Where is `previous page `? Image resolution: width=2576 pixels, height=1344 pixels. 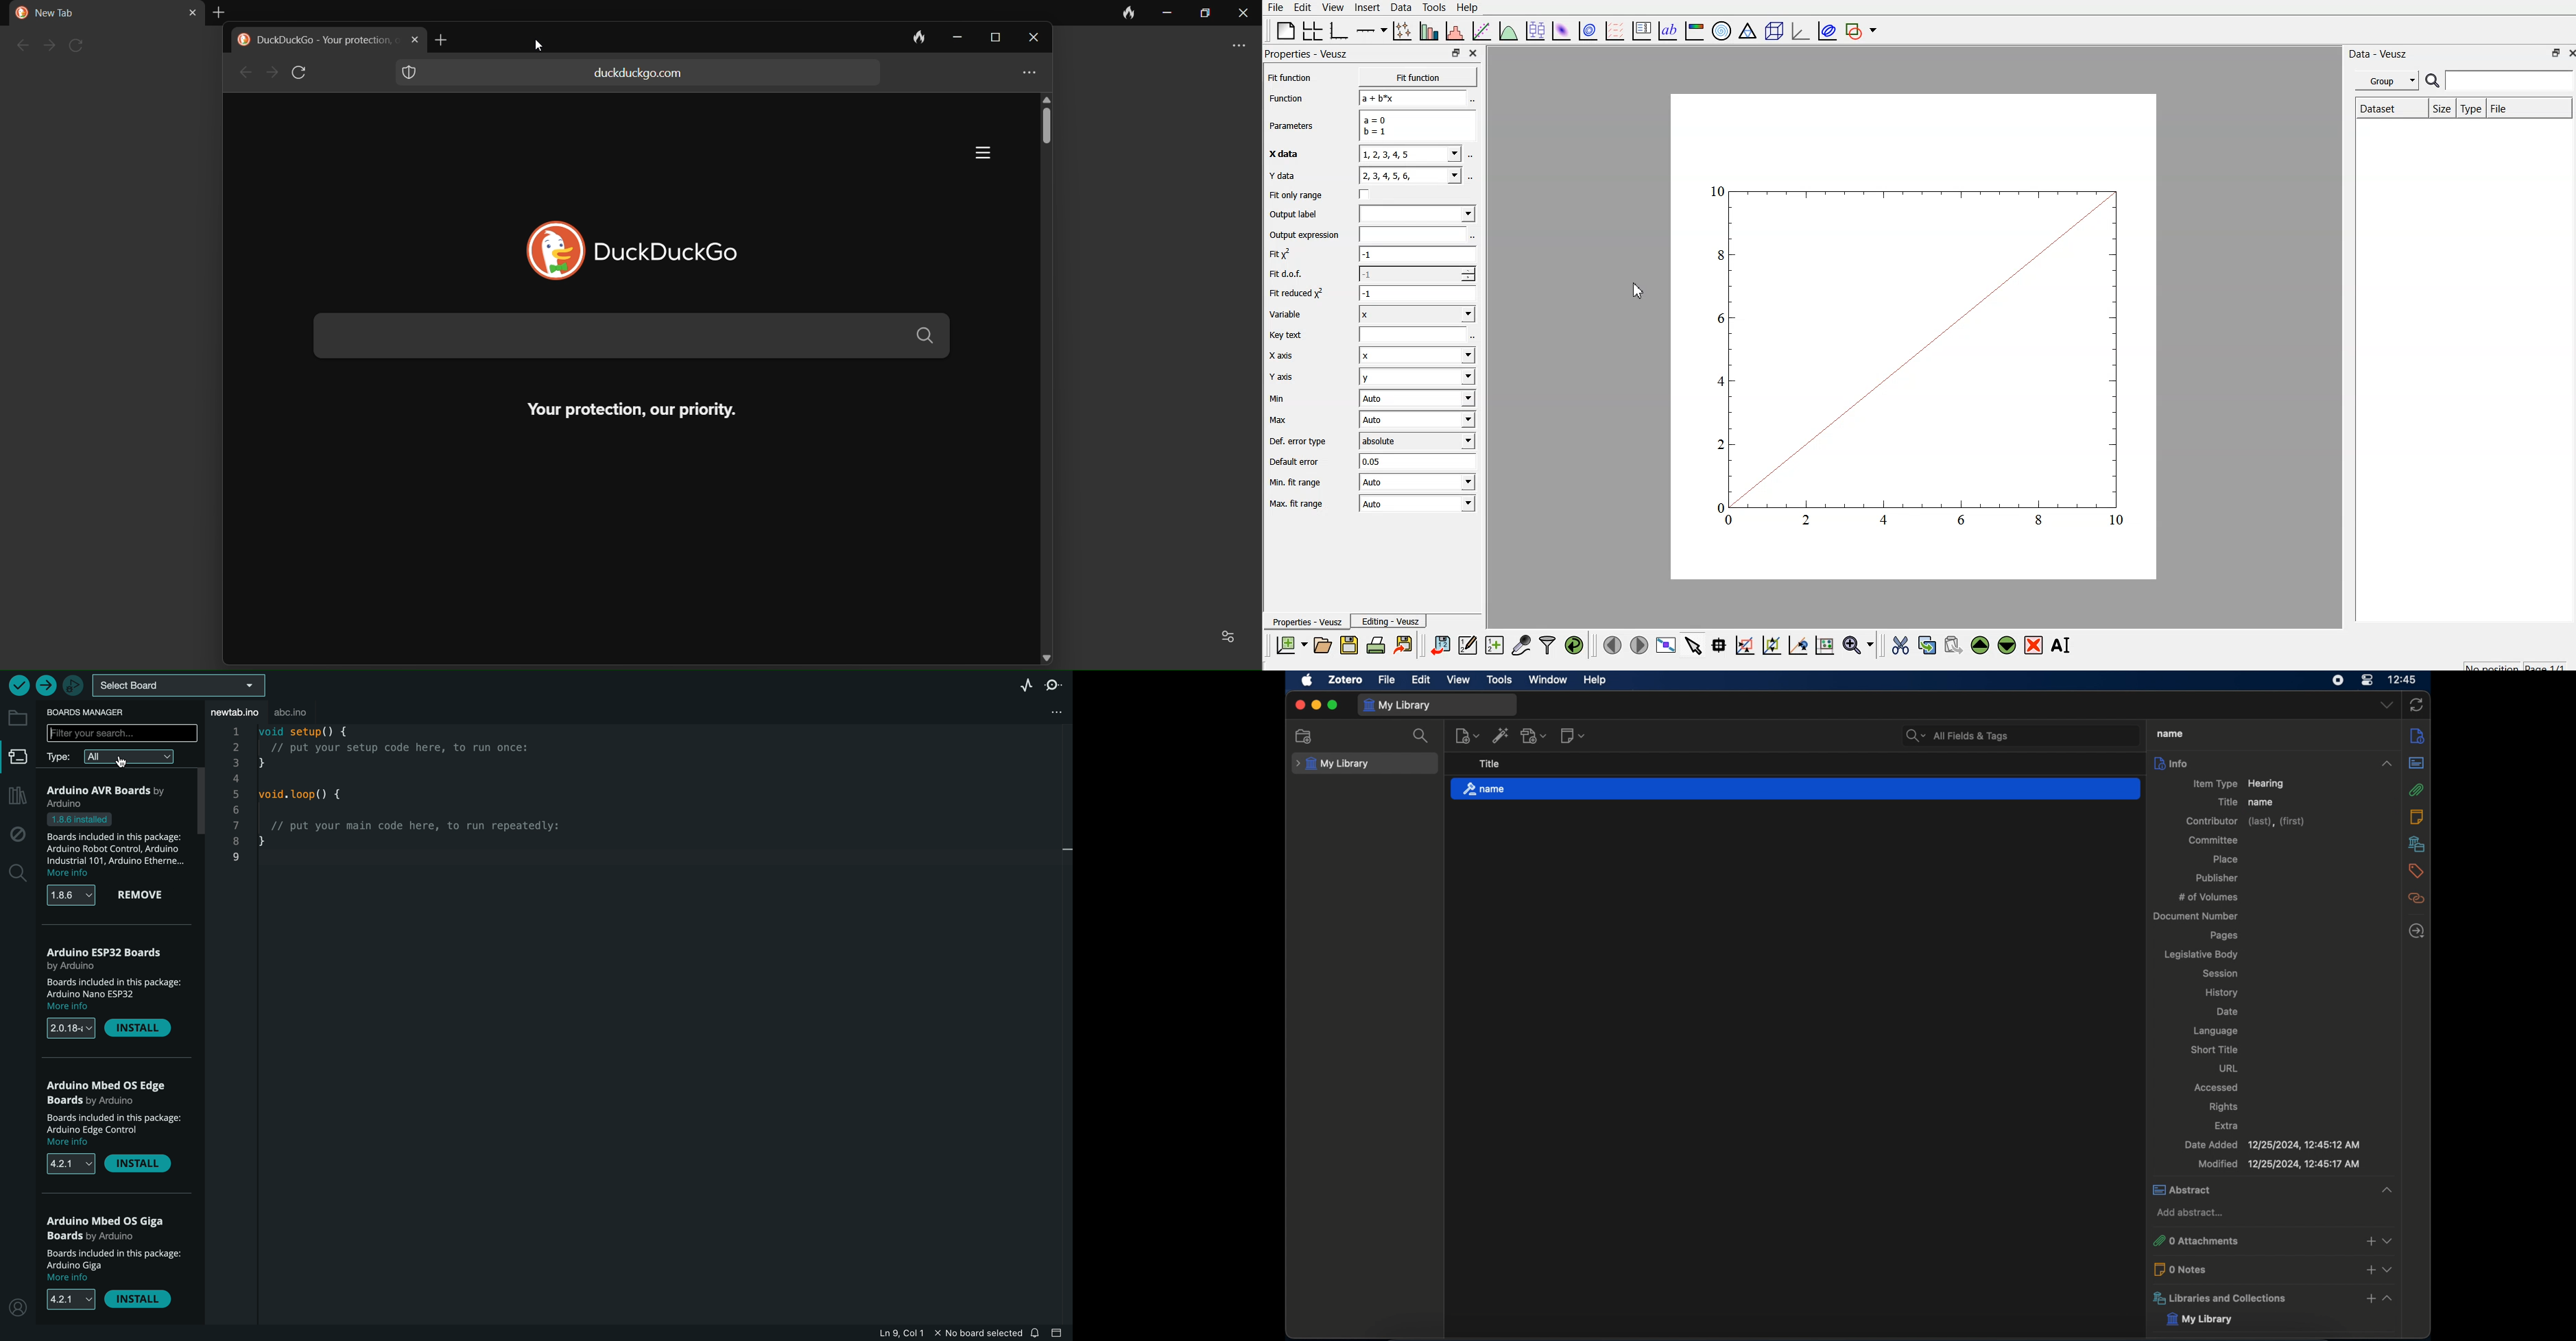
previous page  is located at coordinates (1612, 646).